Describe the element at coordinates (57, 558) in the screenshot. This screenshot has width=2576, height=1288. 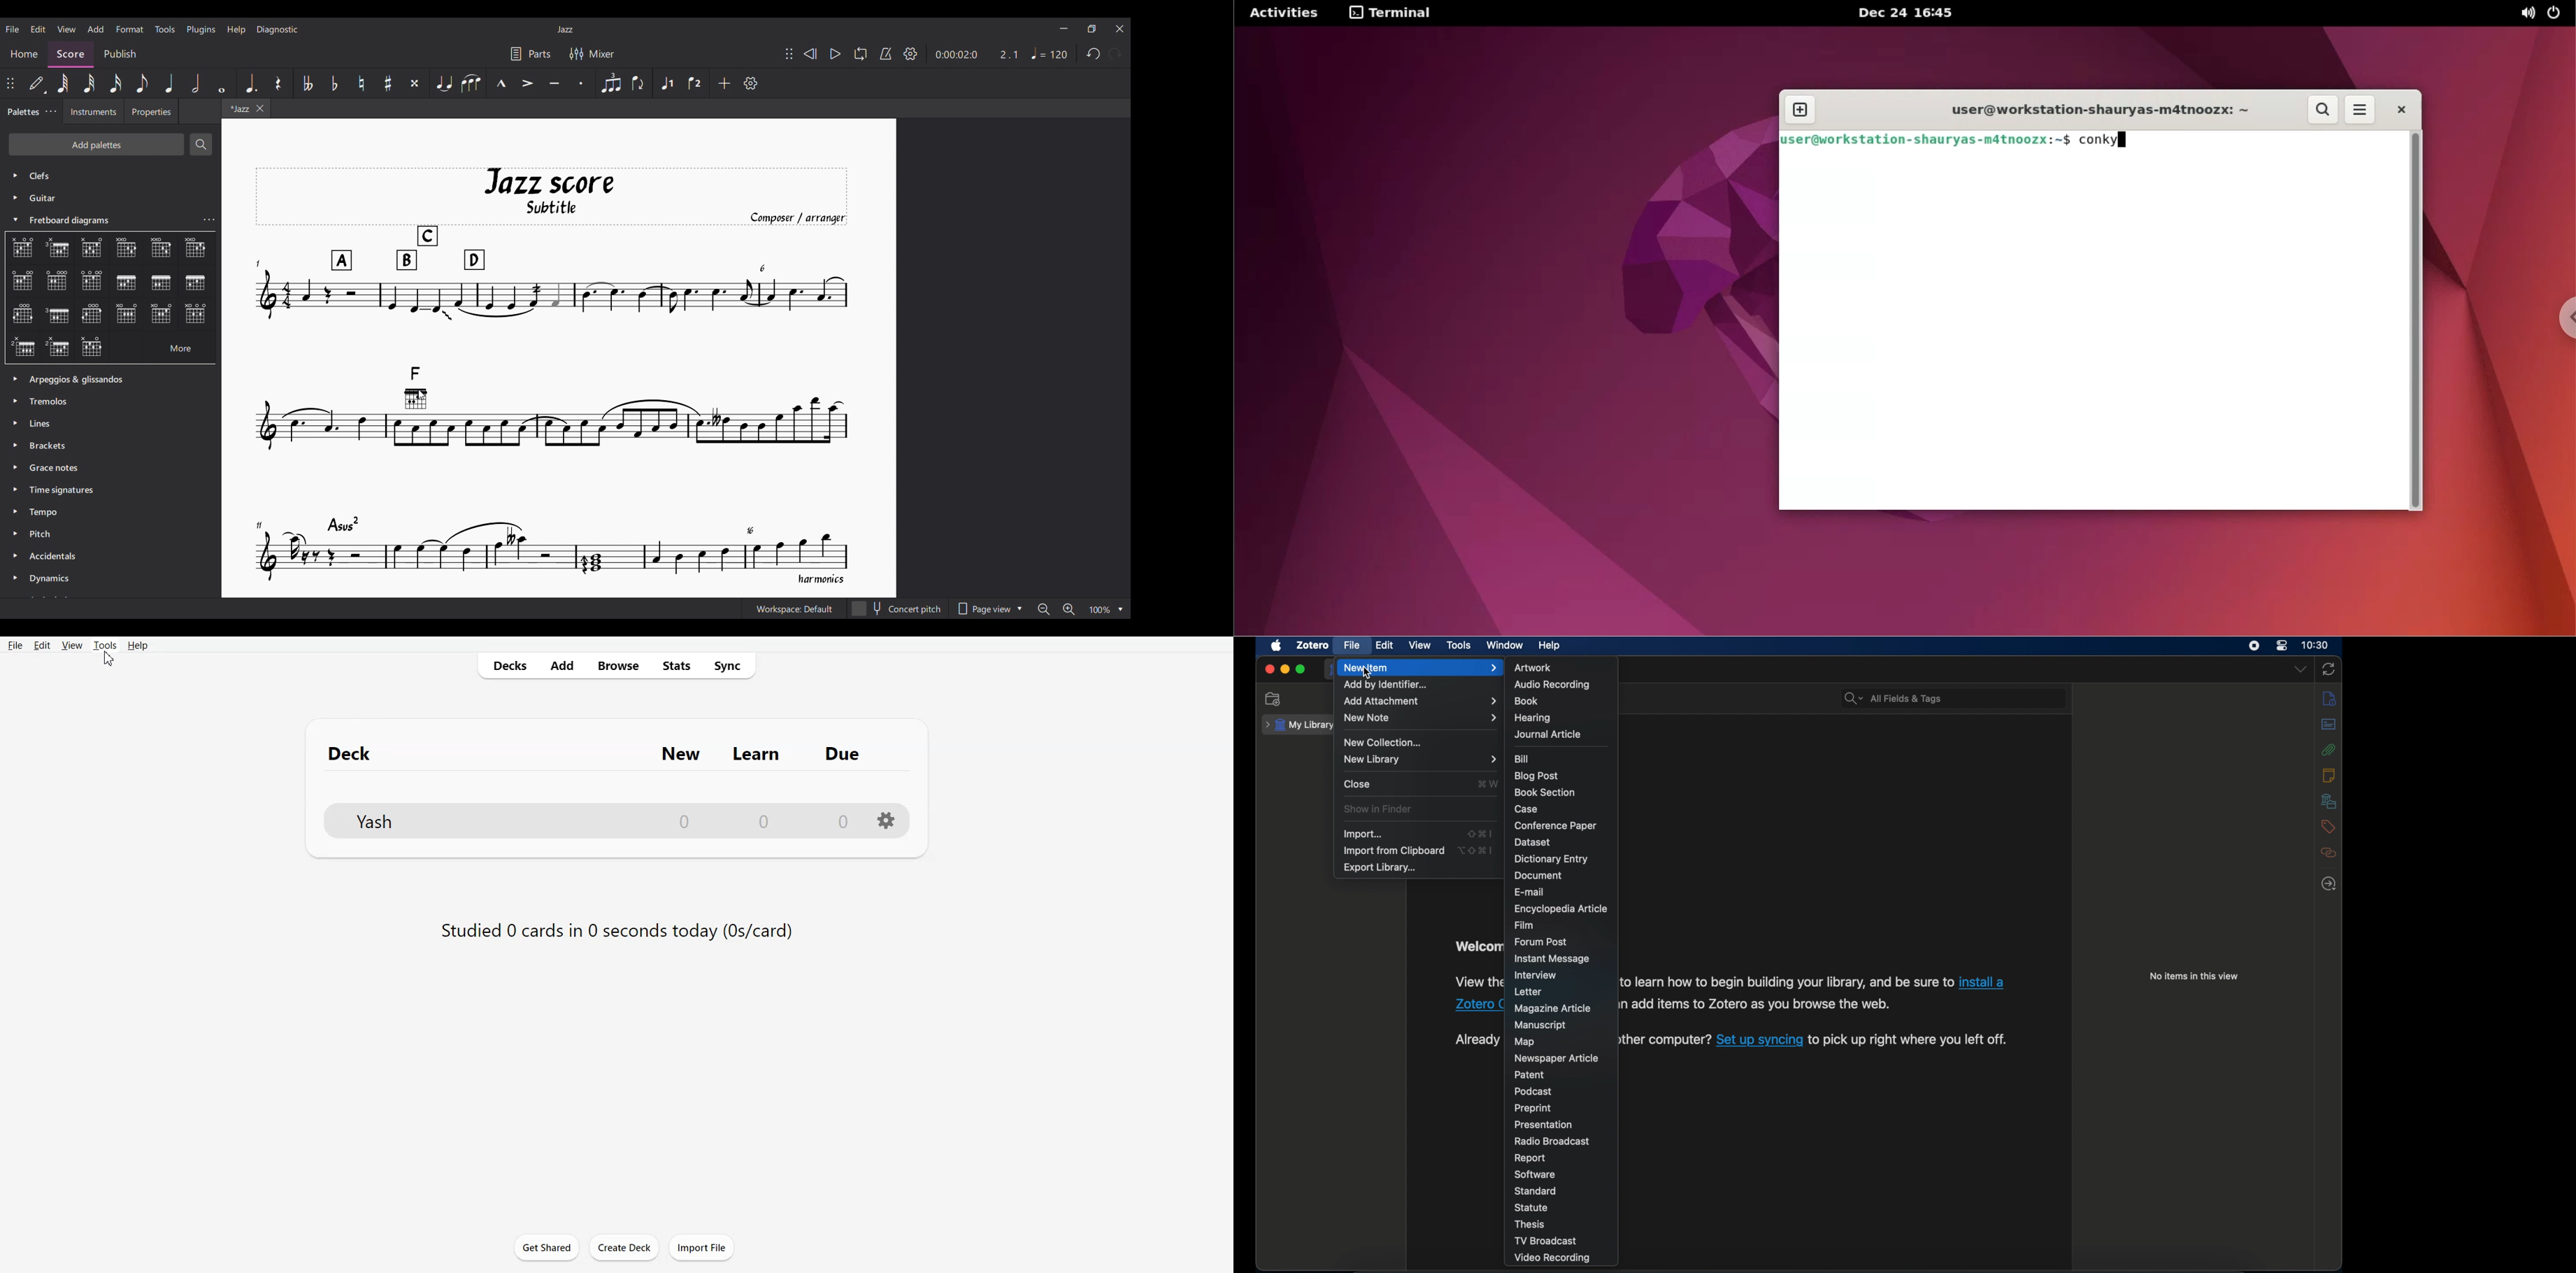
I see `Accidentals` at that location.